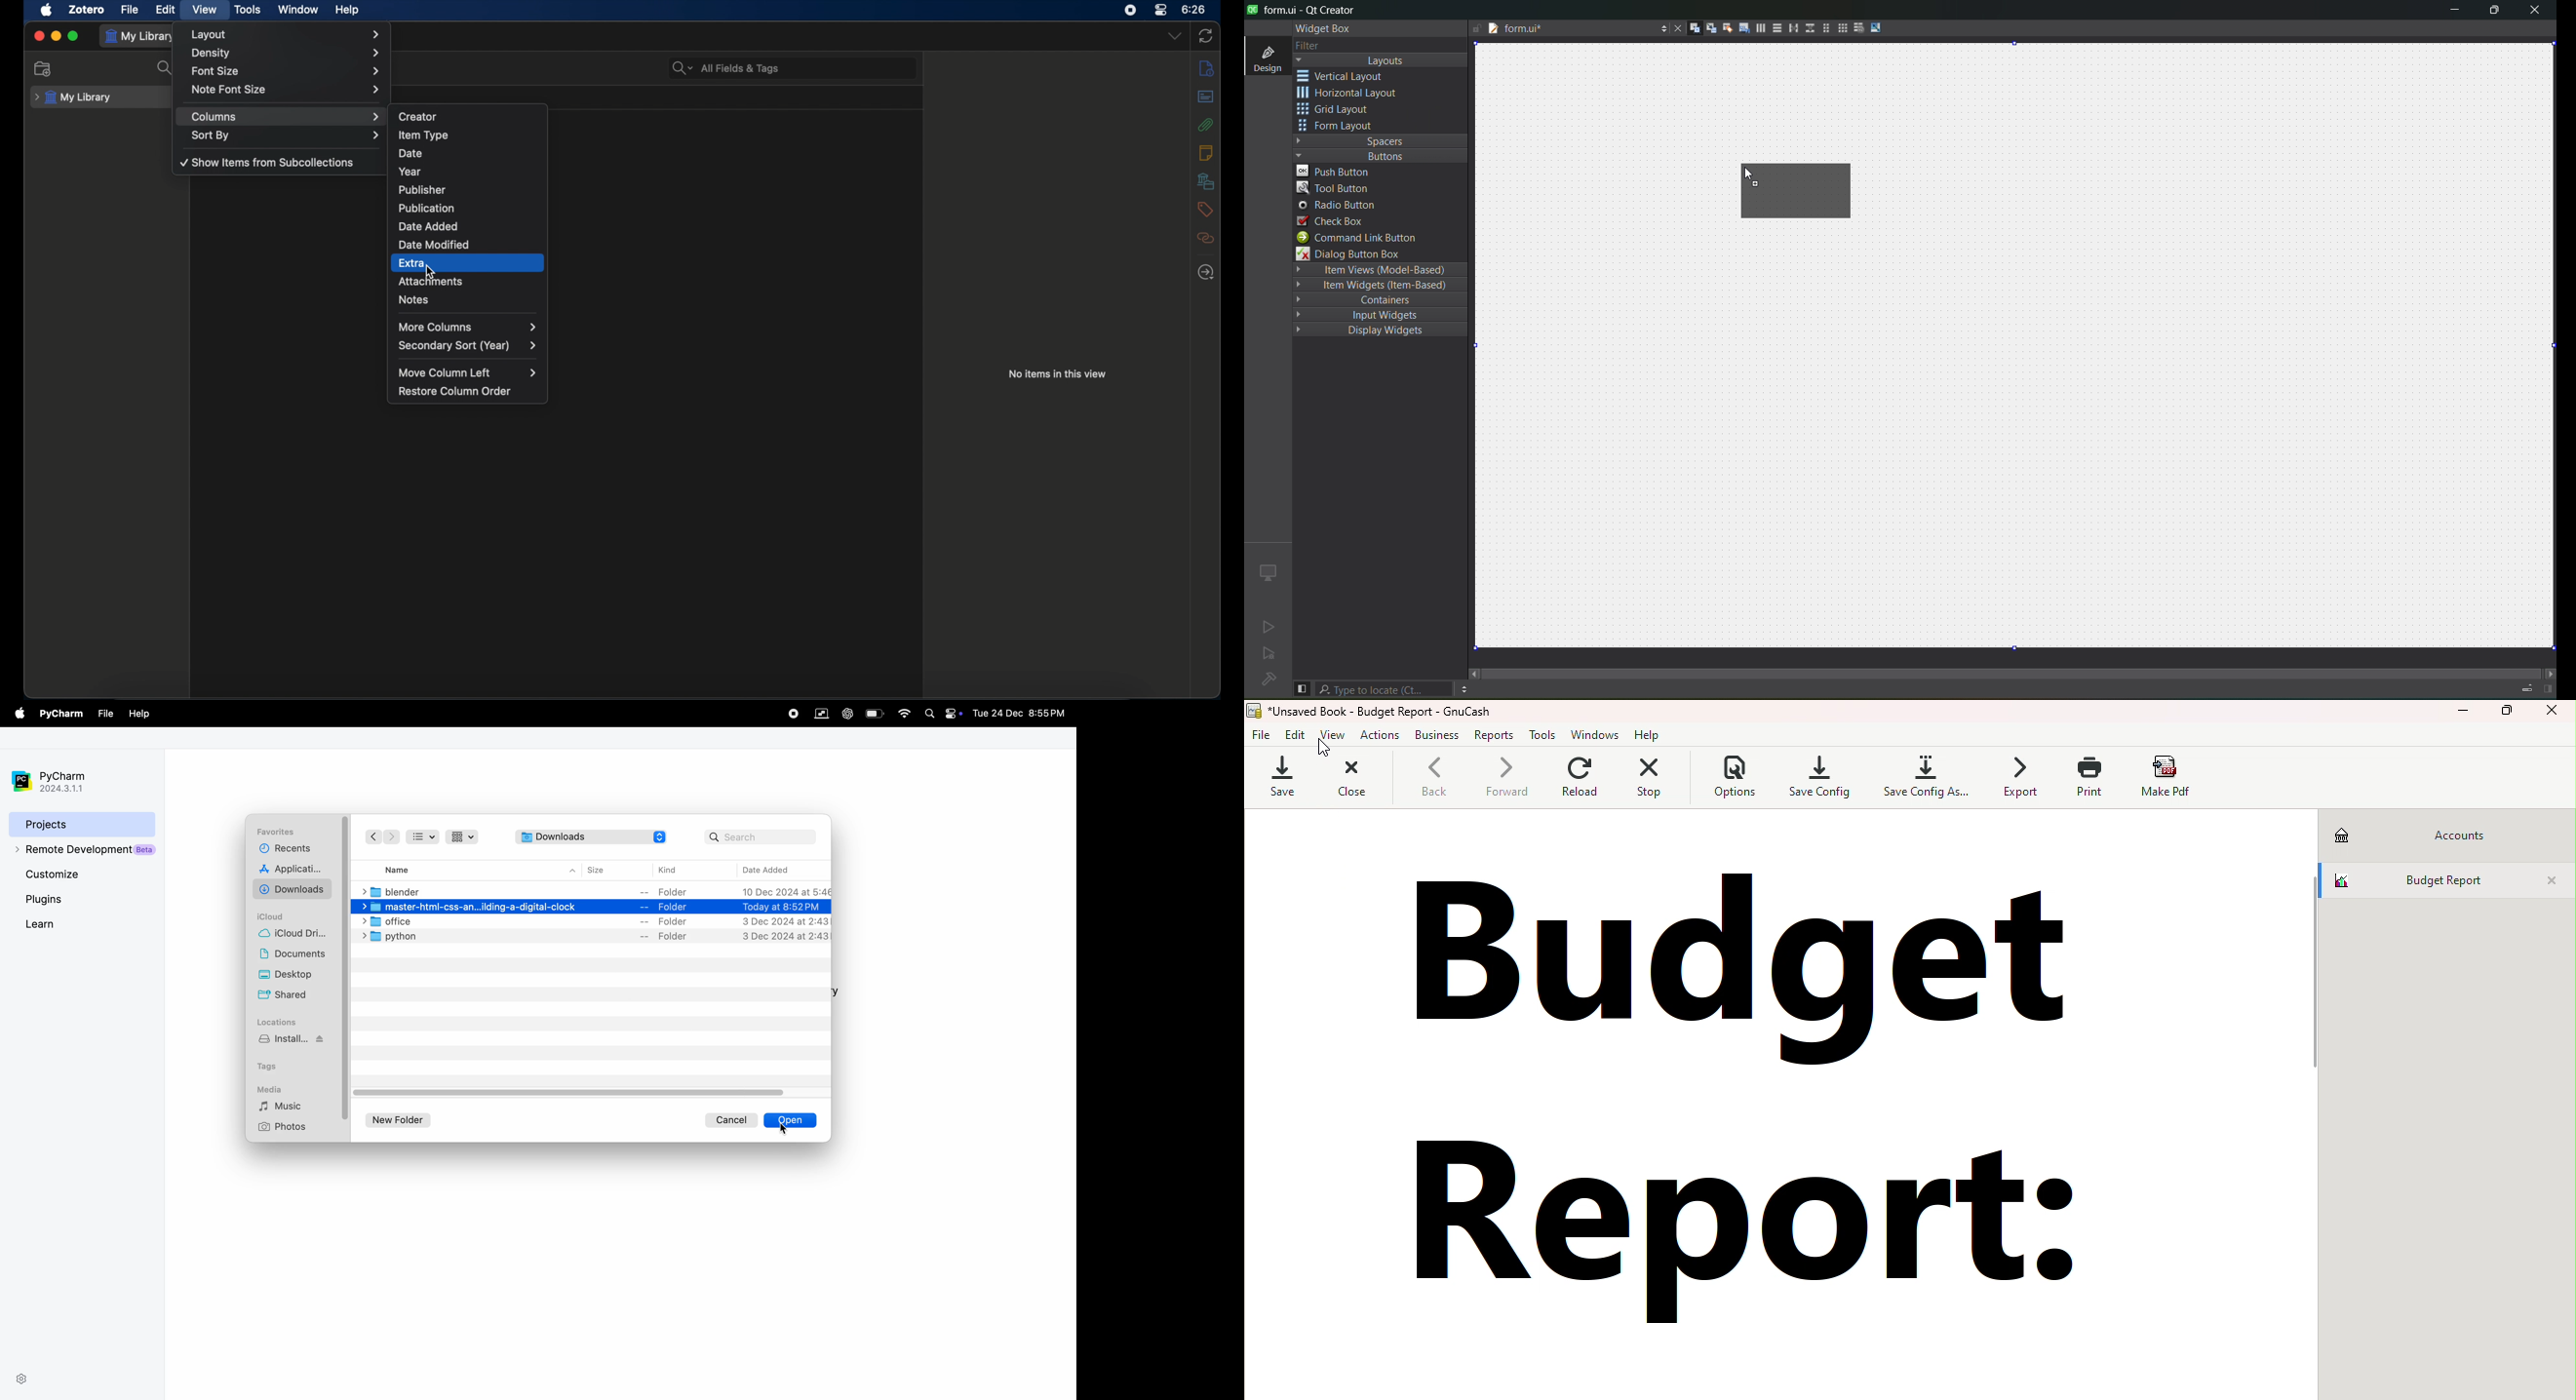 The height and width of the screenshot is (1400, 2576). I want to click on Make pdf, so click(2172, 778).